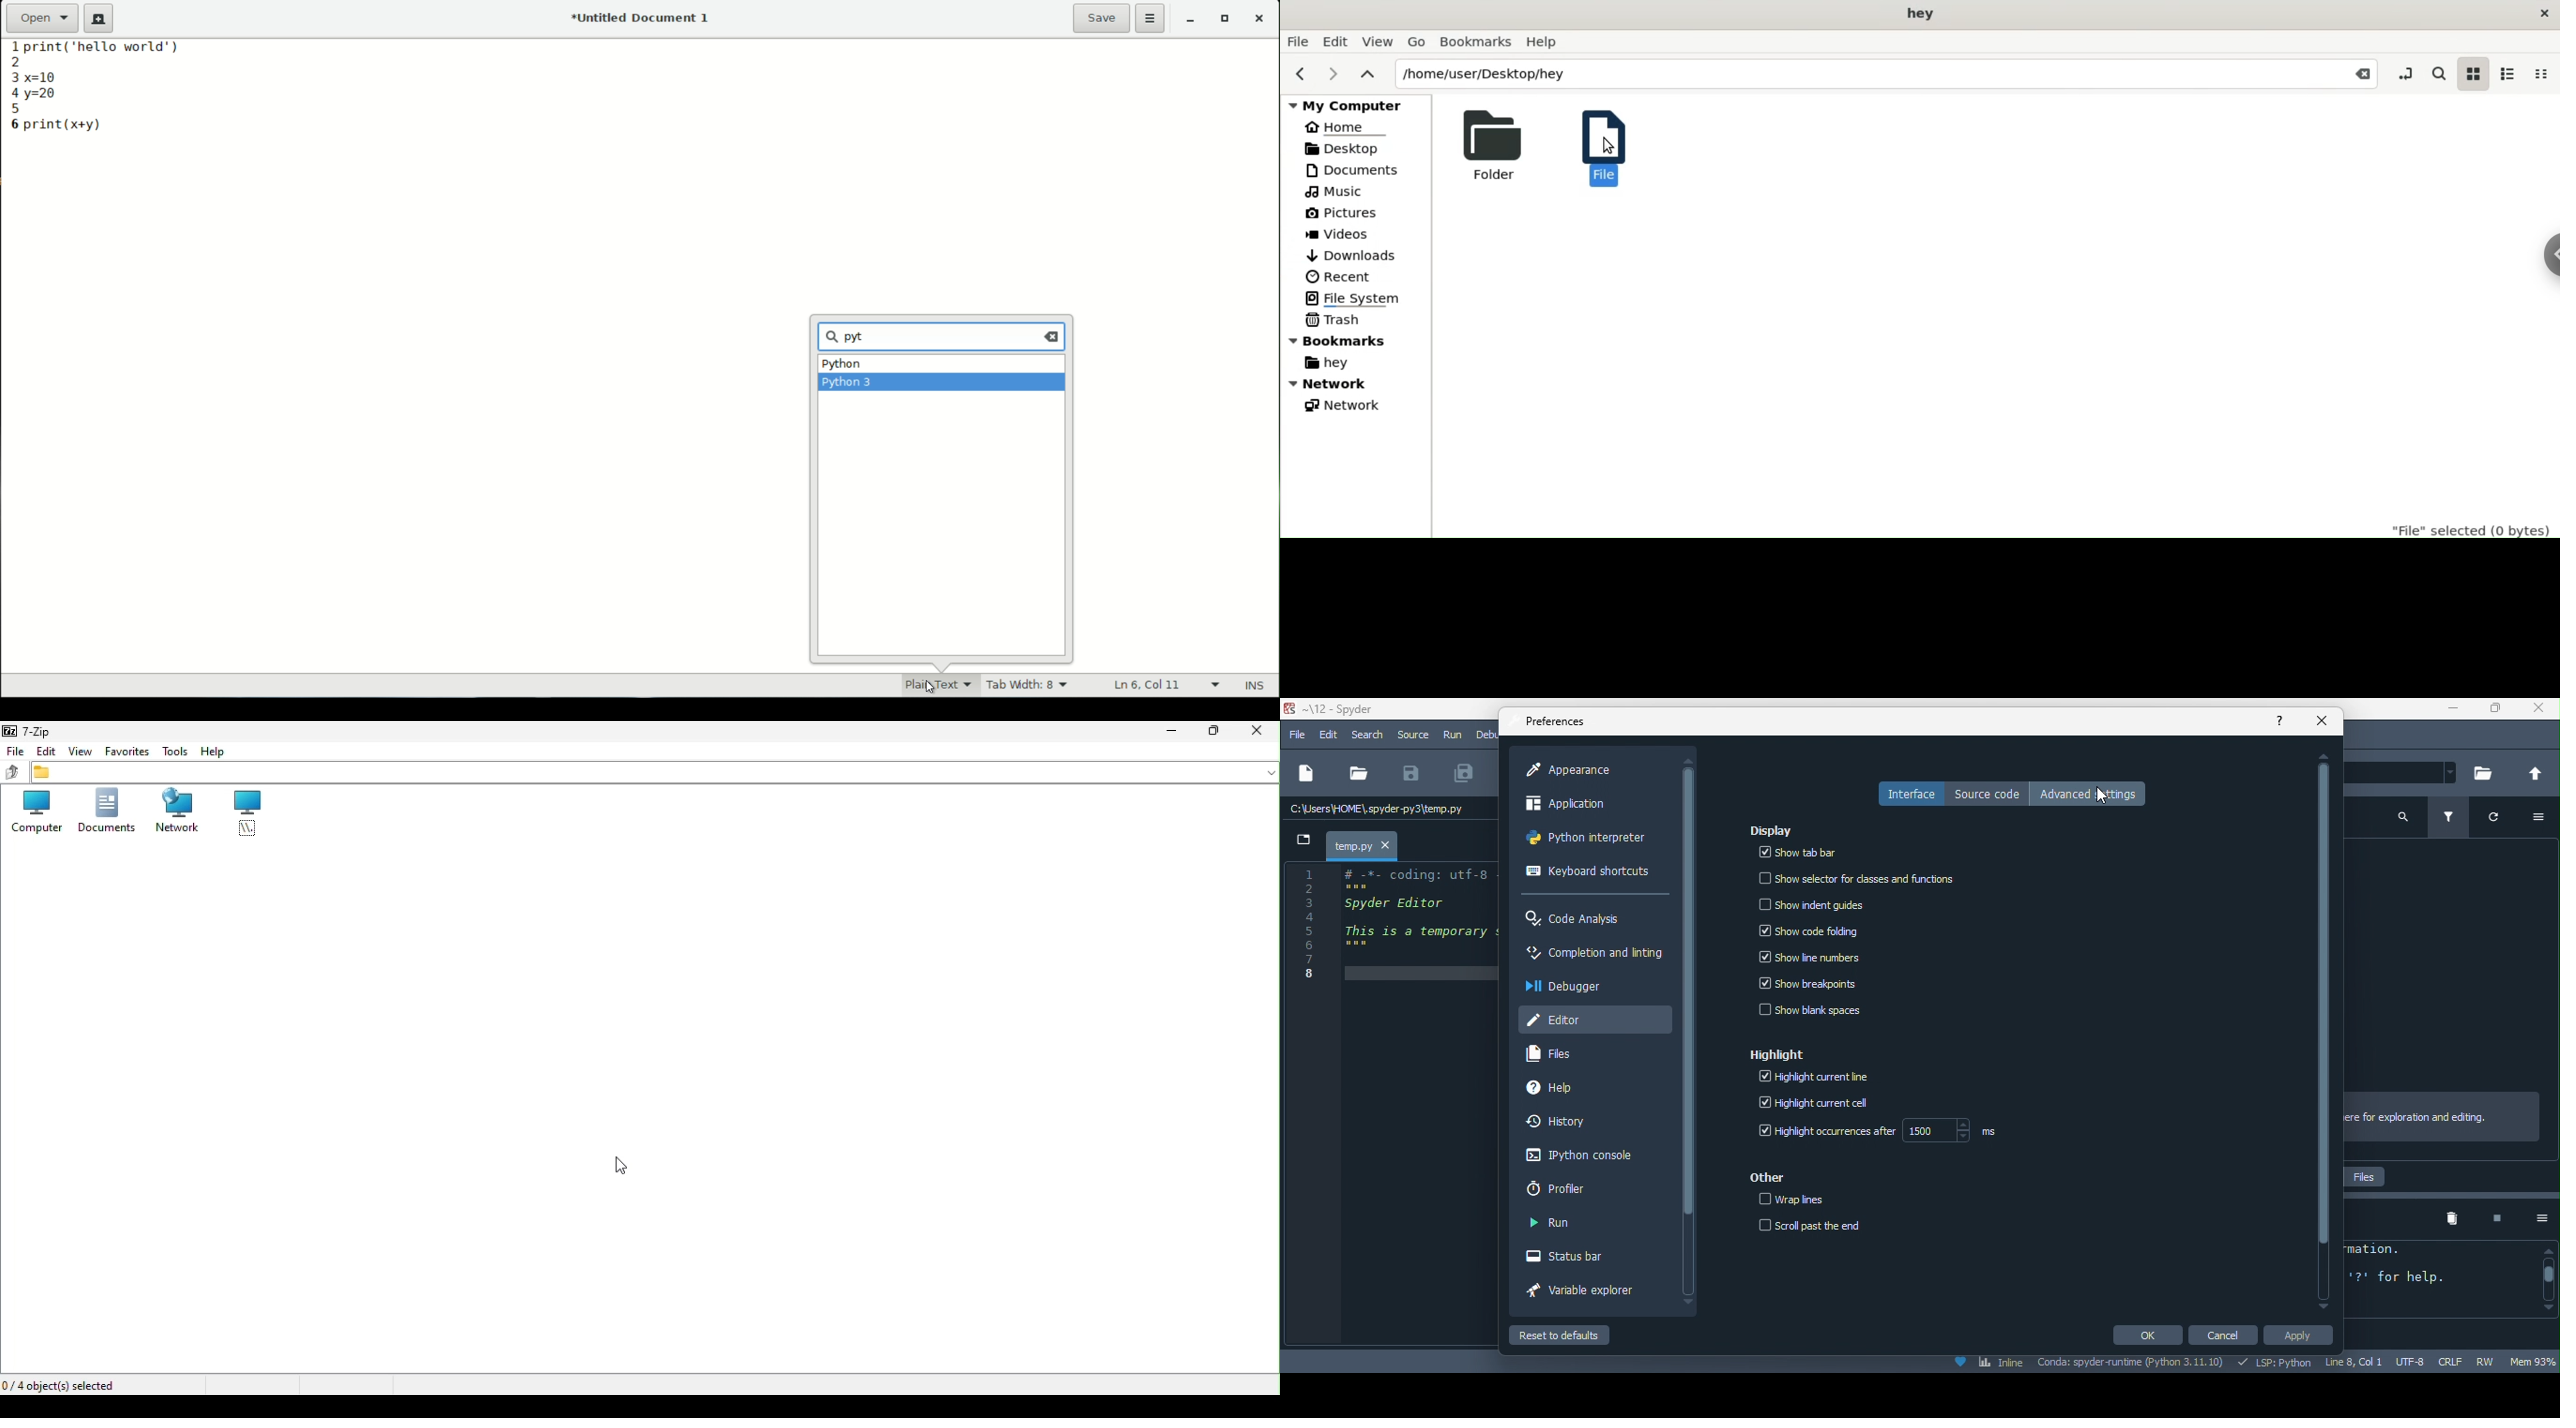  What do you see at coordinates (1573, 991) in the screenshot?
I see `debugger` at bounding box center [1573, 991].